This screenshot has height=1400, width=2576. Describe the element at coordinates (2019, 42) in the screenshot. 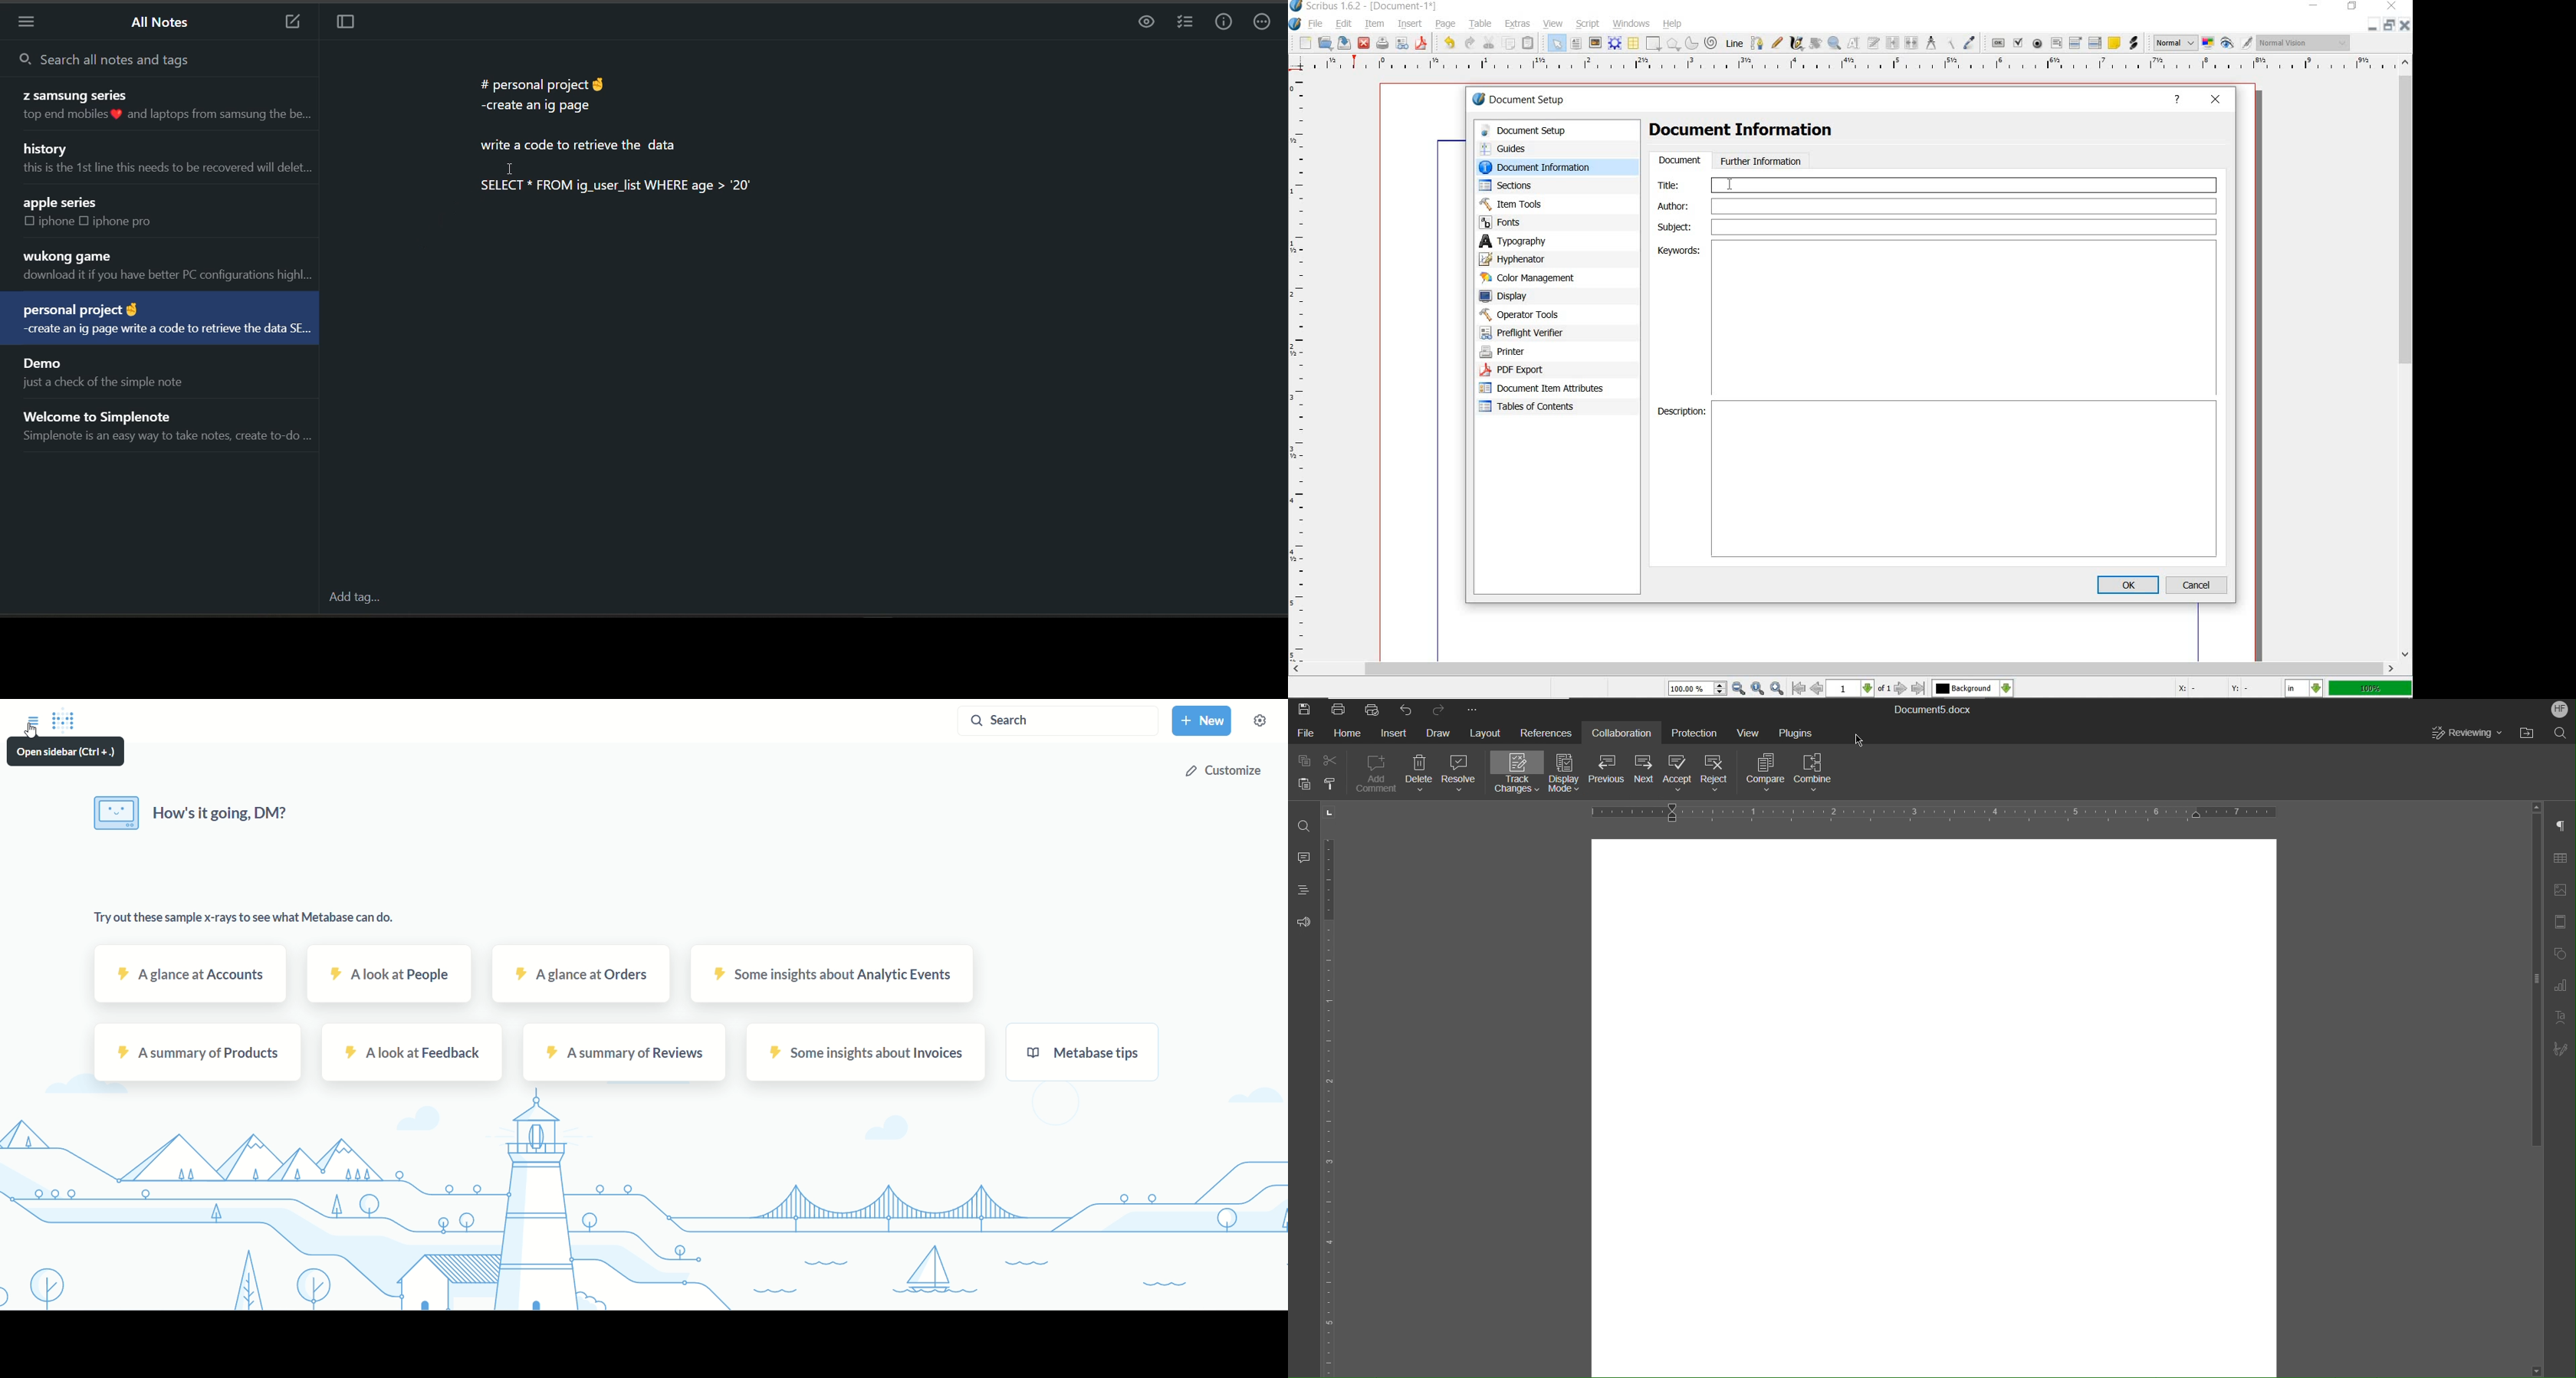

I see `pdf check box` at that location.